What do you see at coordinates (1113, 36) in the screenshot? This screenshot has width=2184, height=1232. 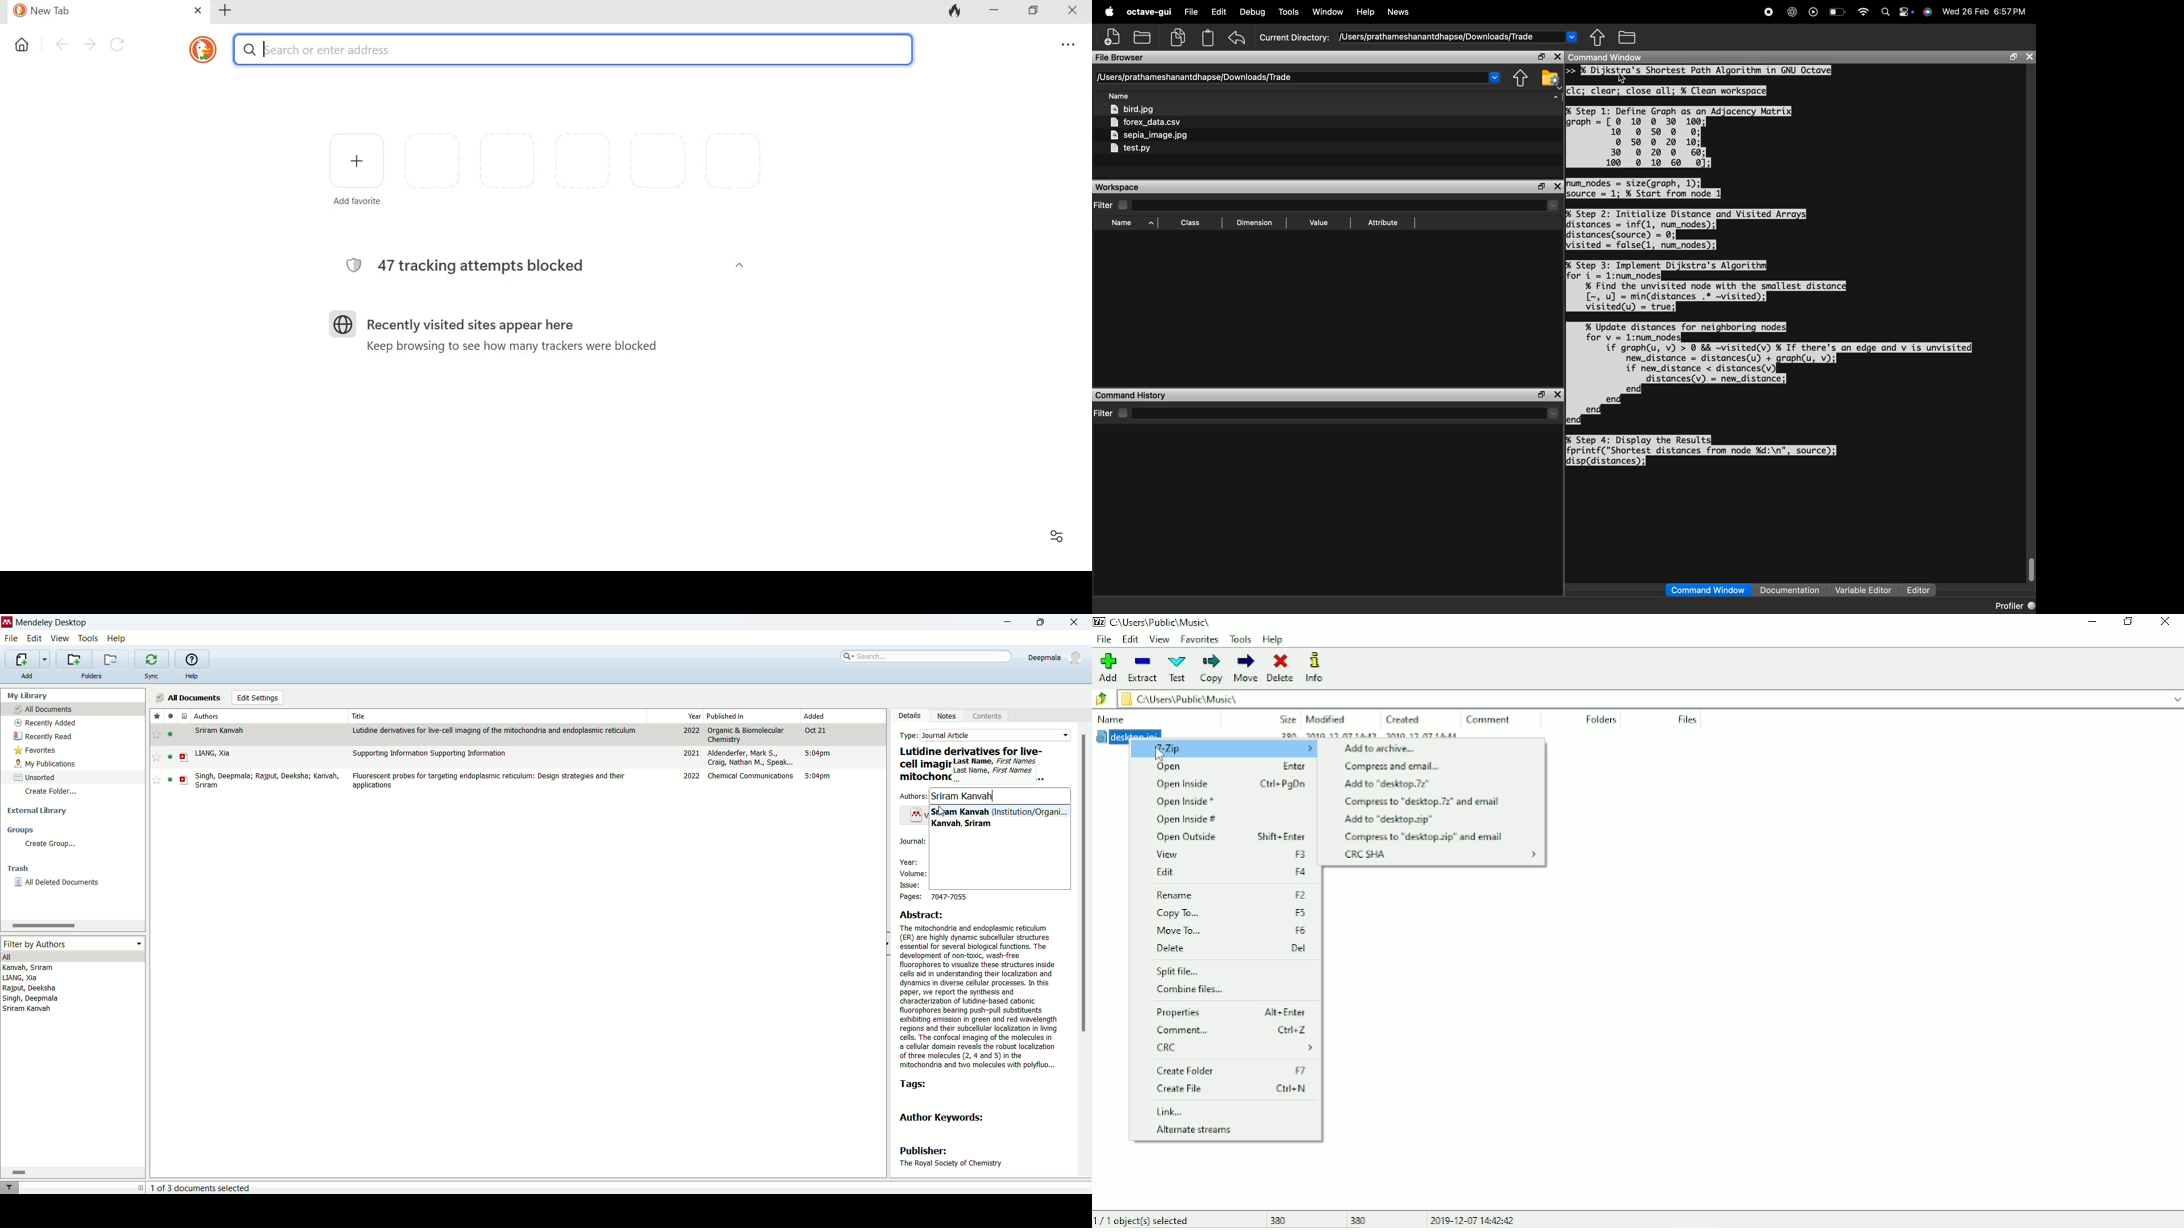 I see `new script` at bounding box center [1113, 36].